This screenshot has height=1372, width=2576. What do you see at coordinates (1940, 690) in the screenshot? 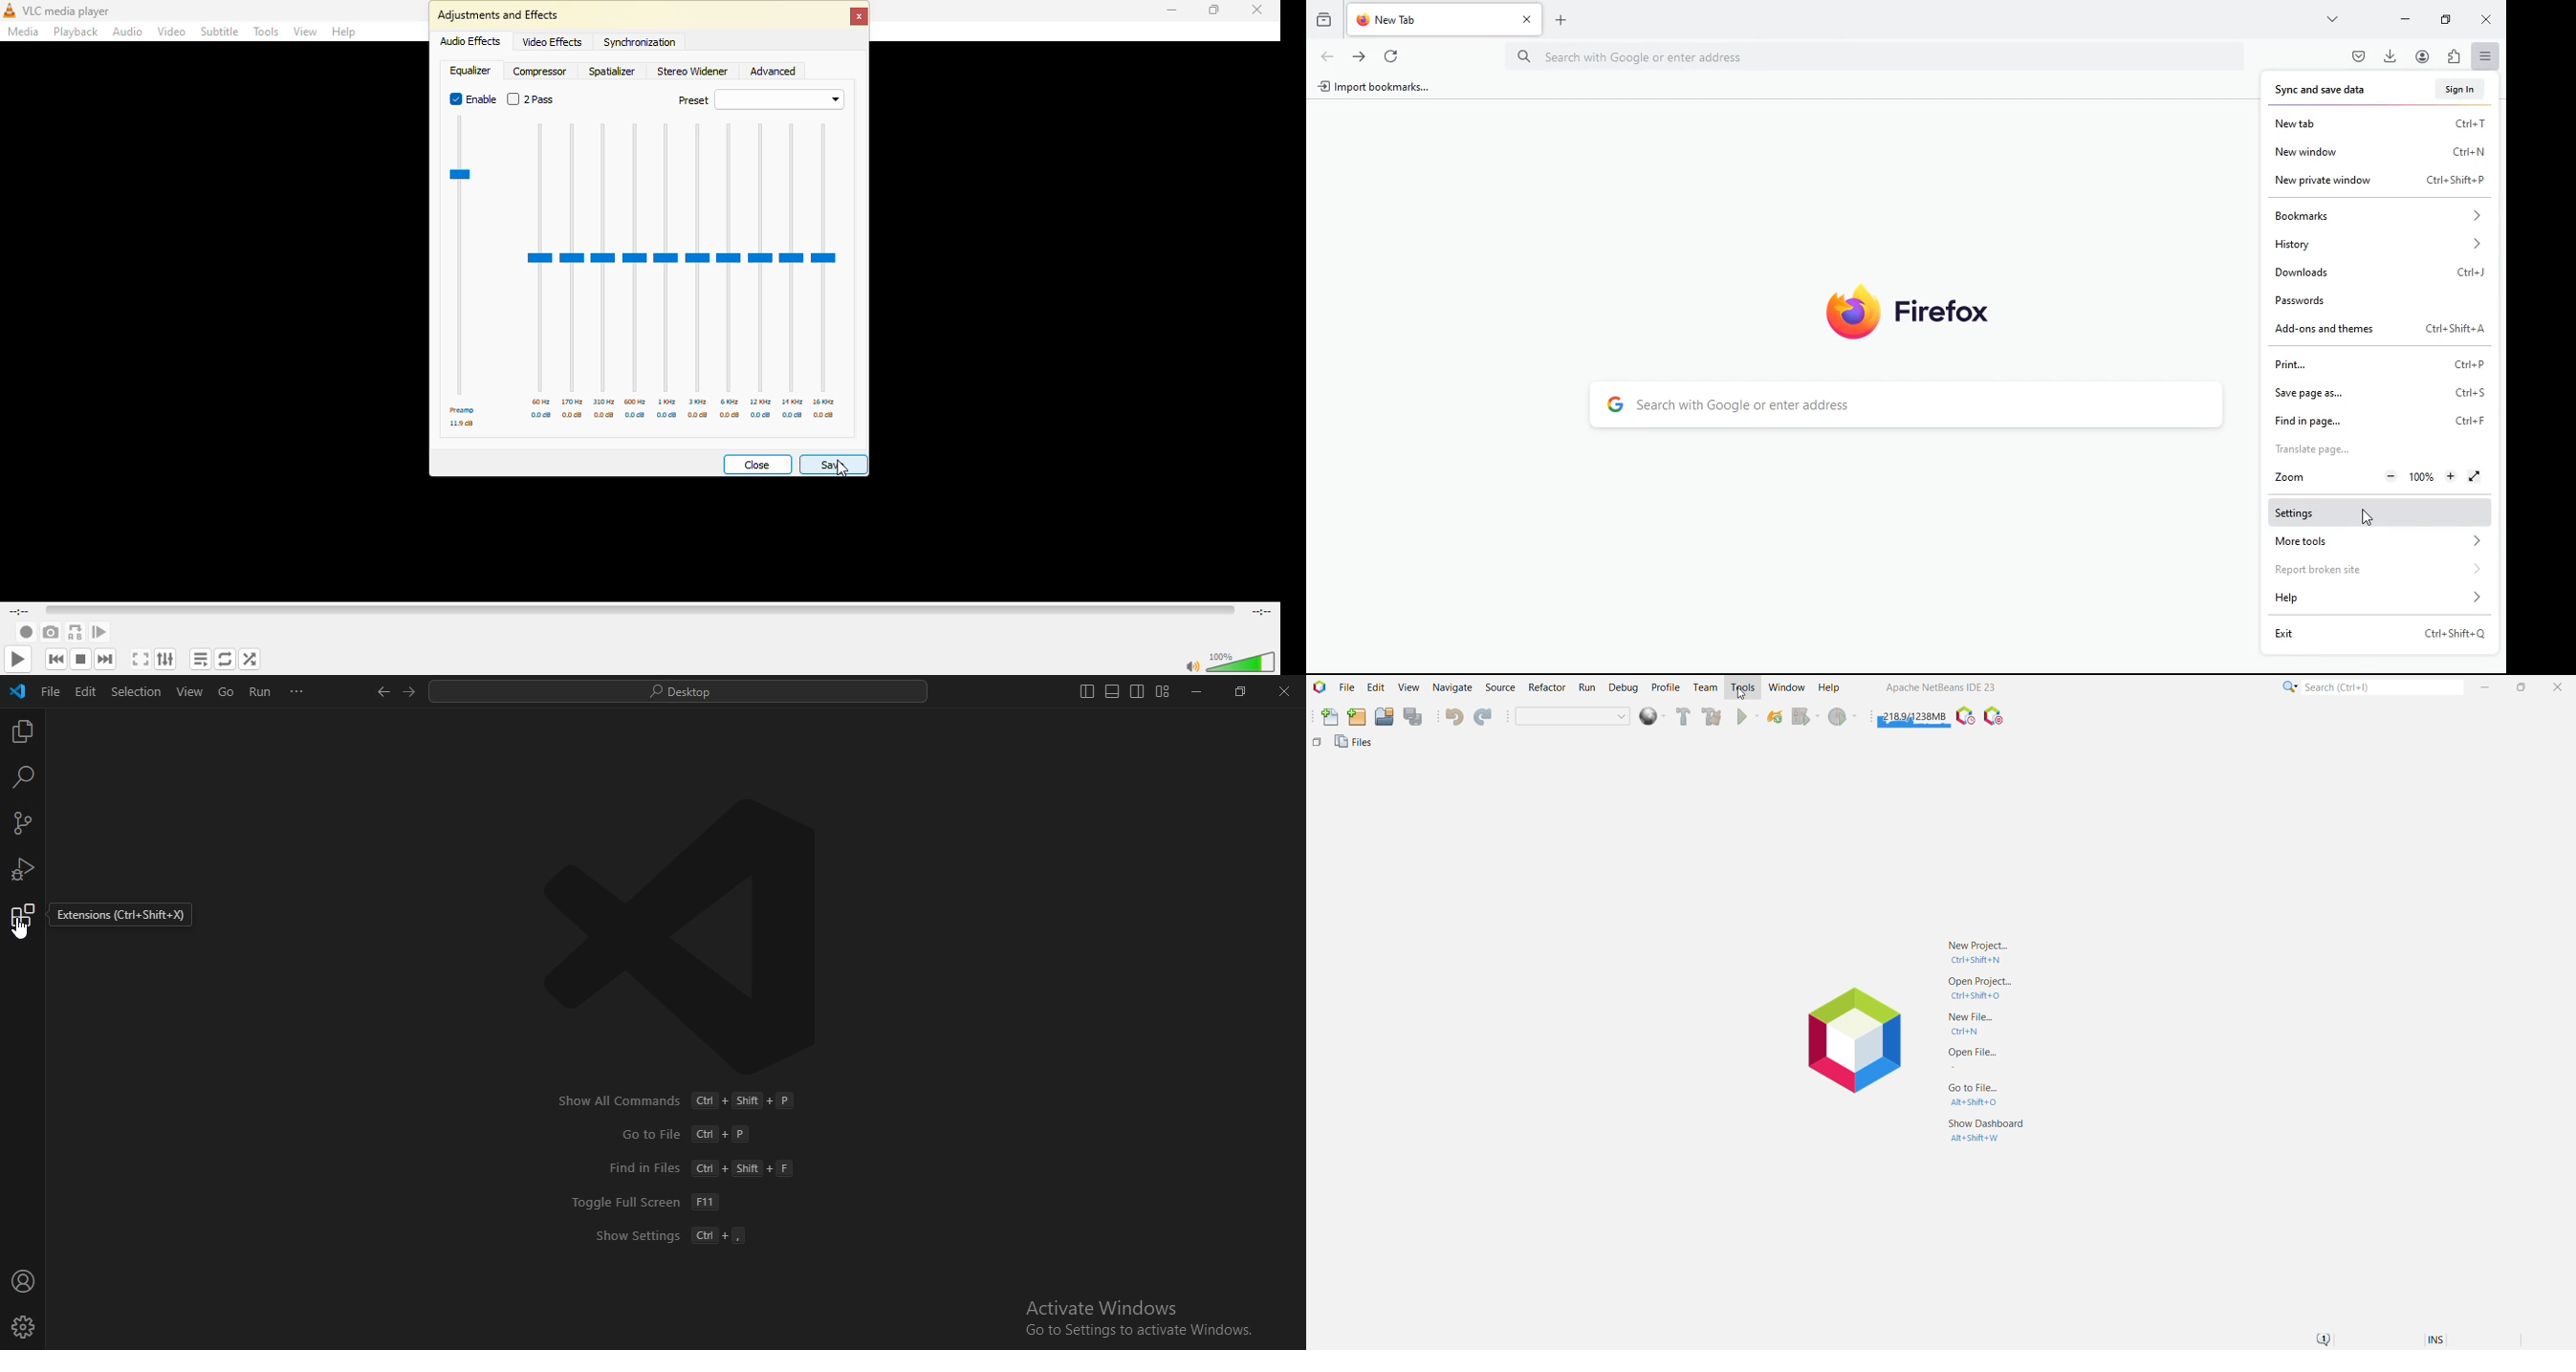
I see `Application name and Version` at bounding box center [1940, 690].